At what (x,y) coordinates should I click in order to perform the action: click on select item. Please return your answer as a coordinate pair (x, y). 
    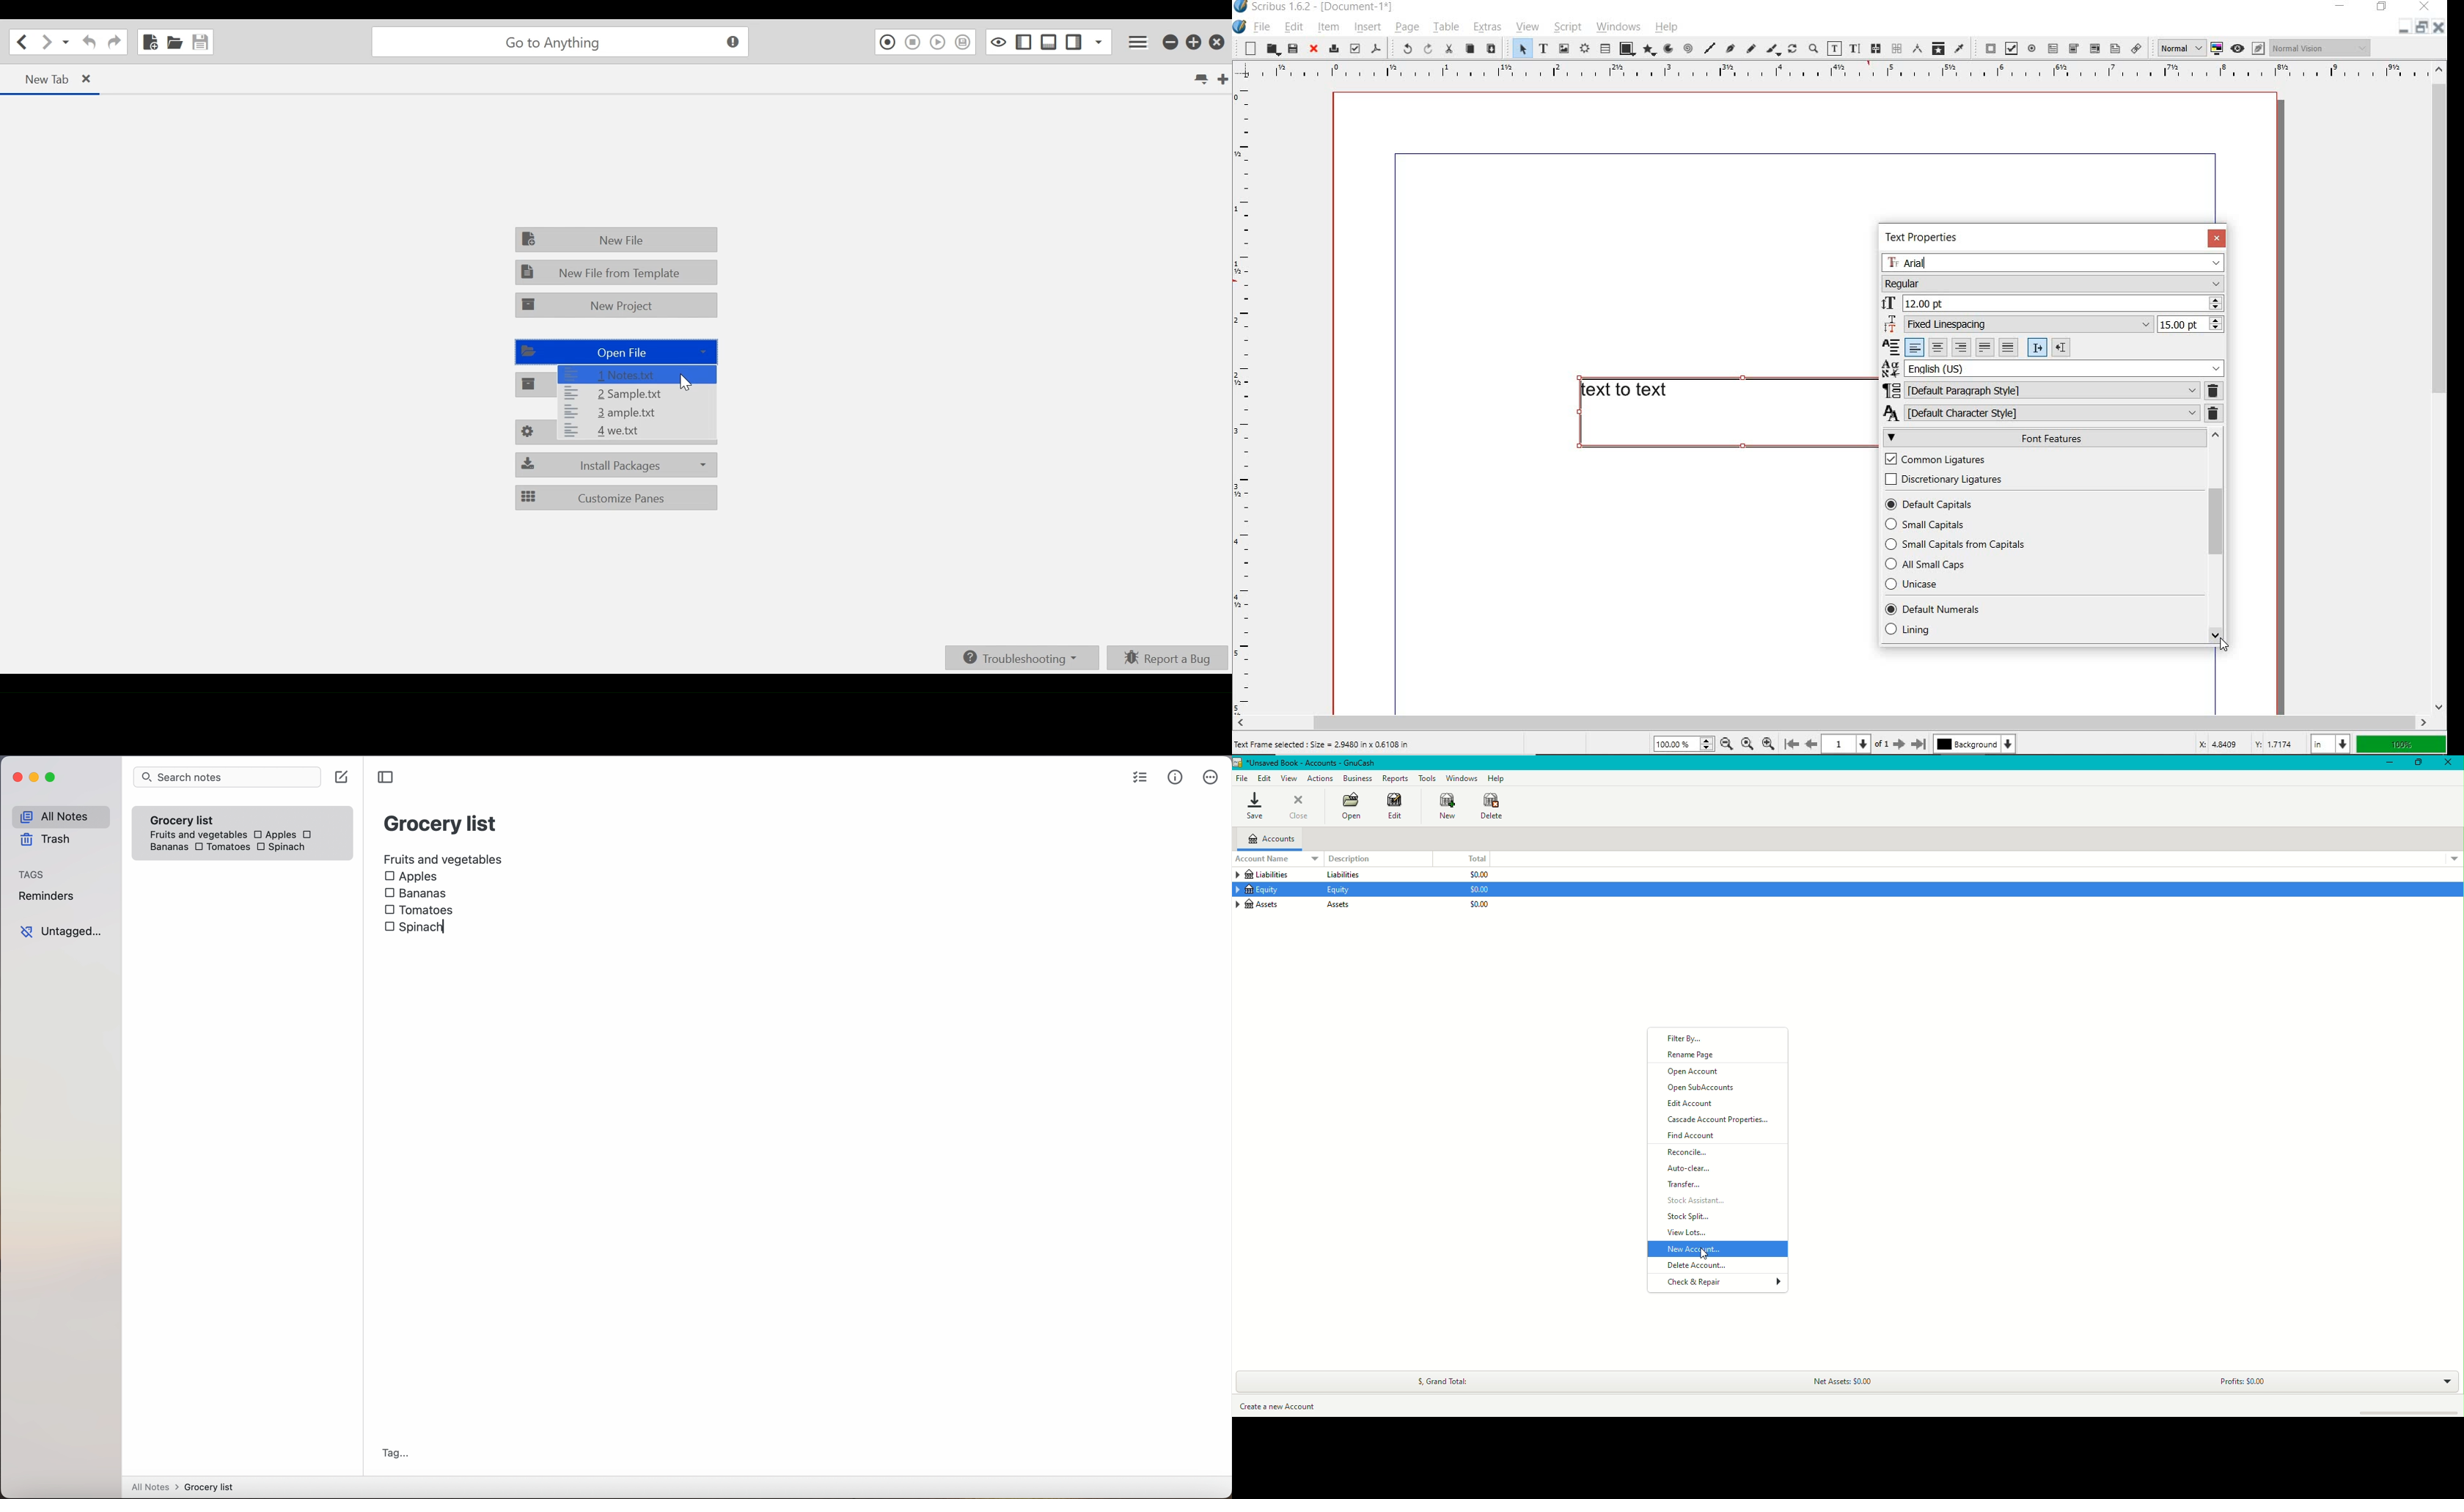
    Looking at the image, I should click on (1520, 49).